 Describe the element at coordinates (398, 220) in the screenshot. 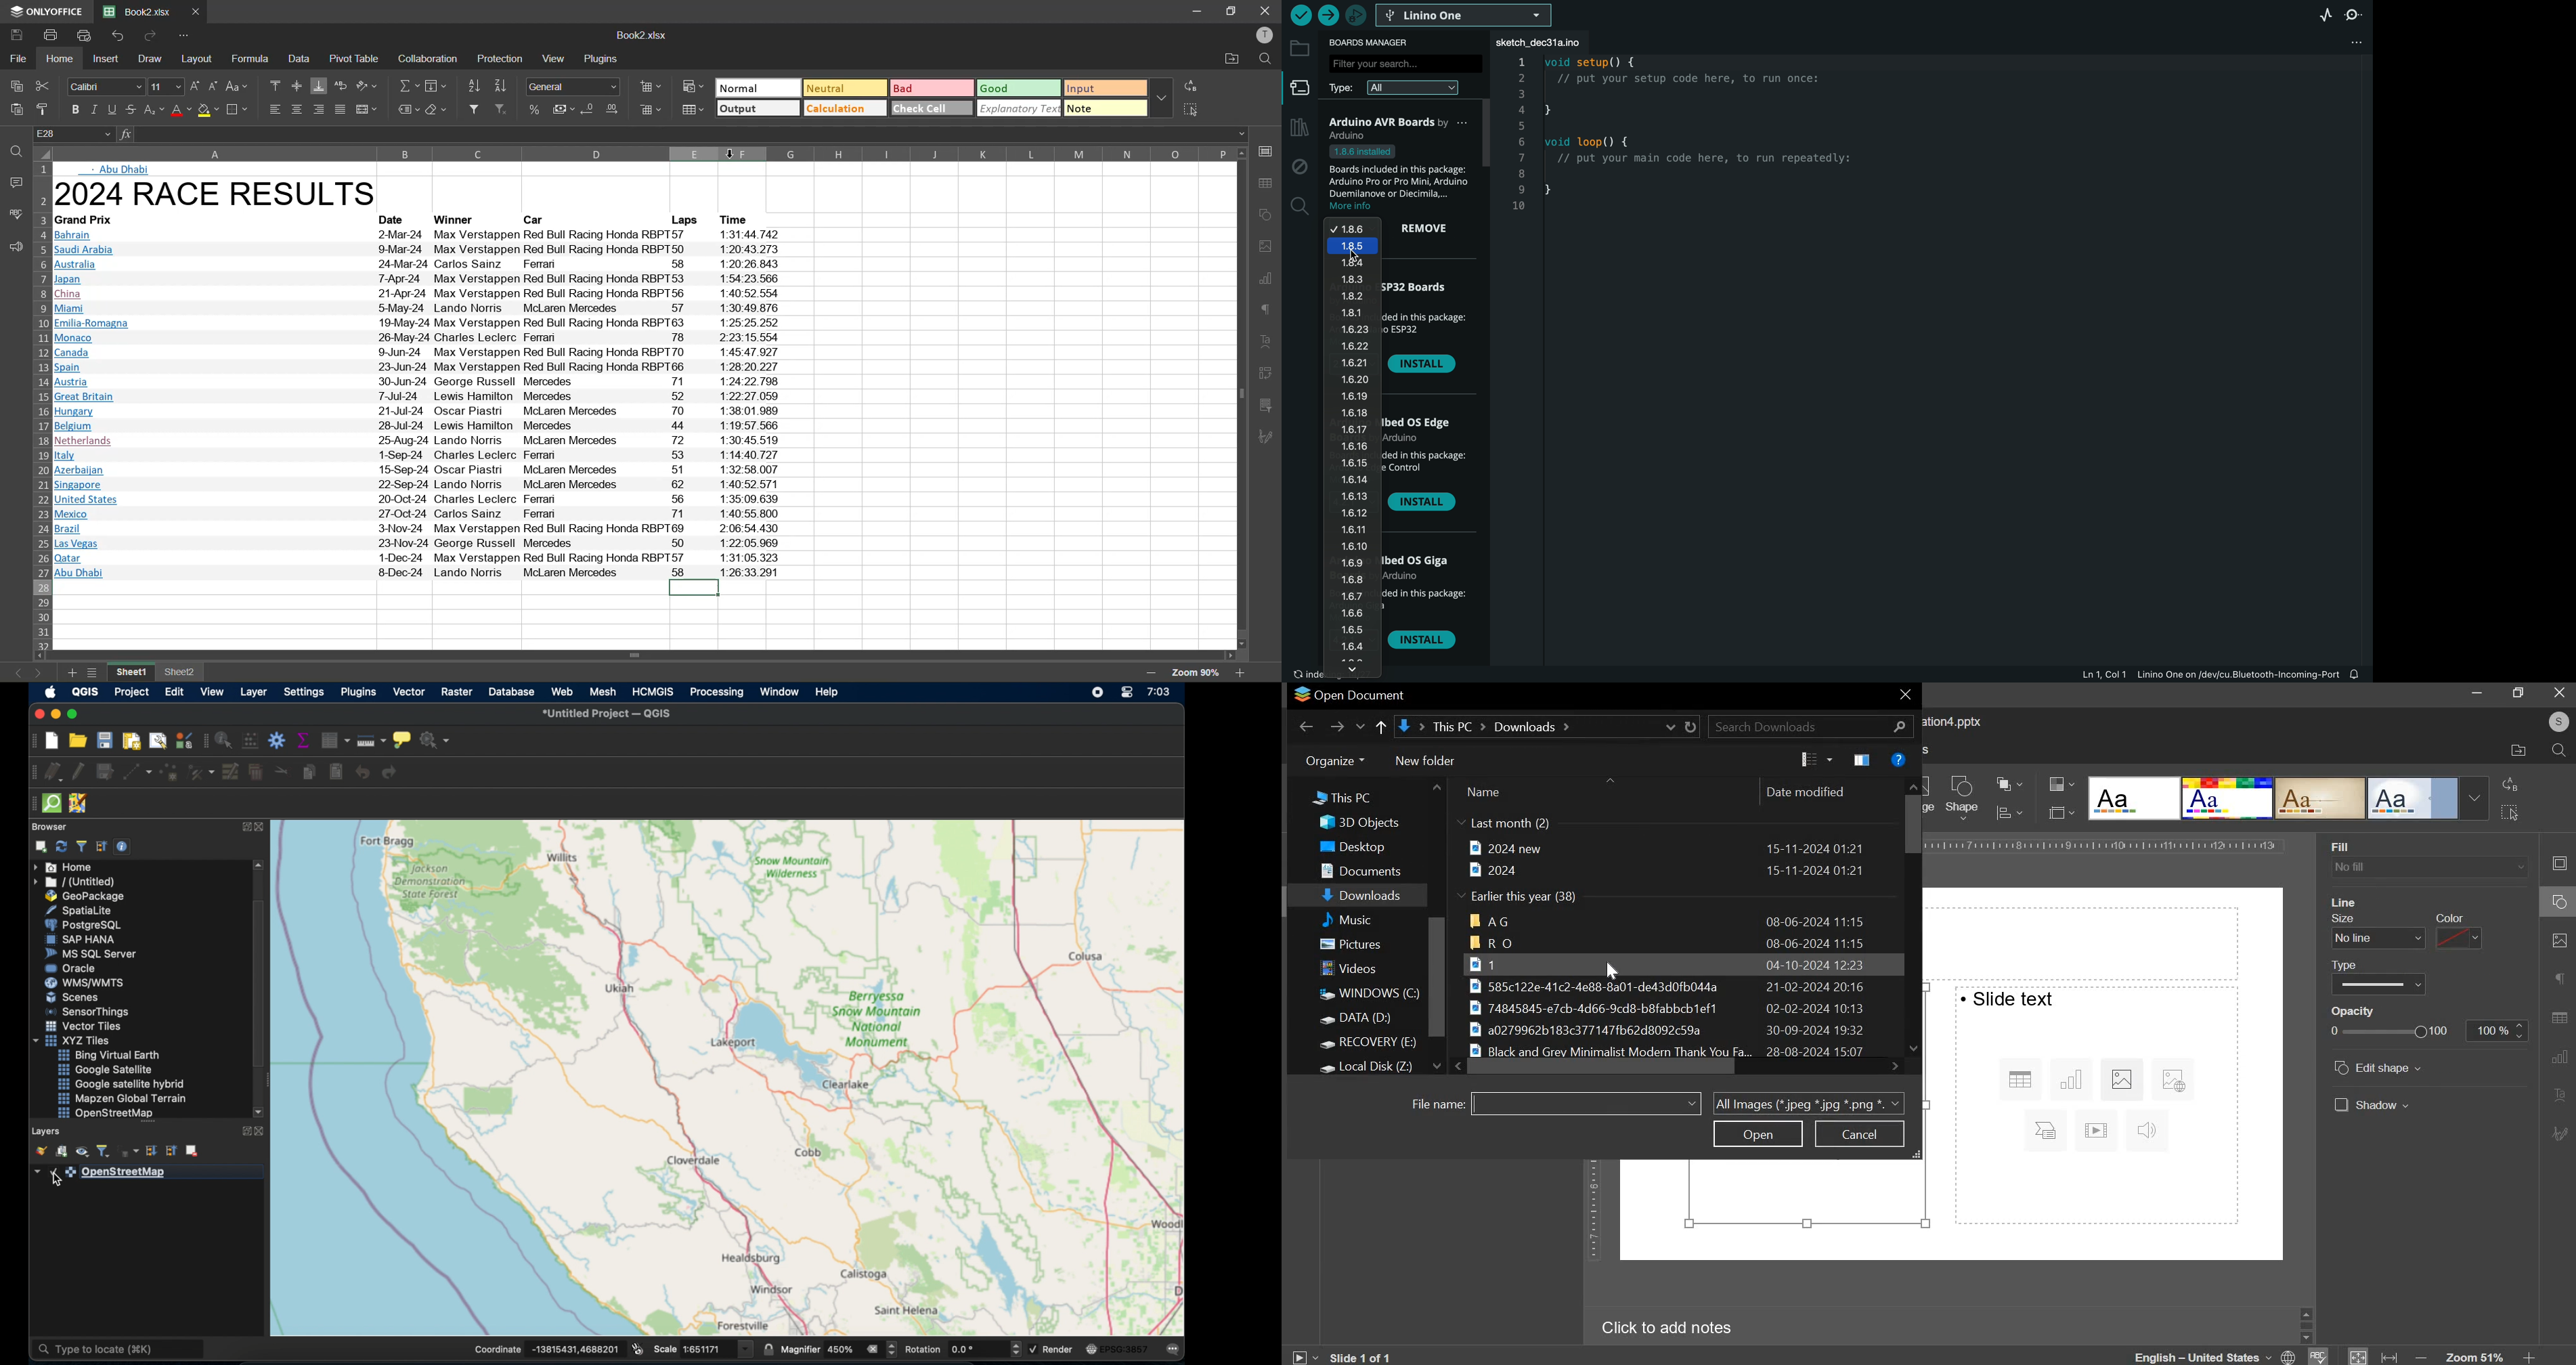

I see `Date` at that location.